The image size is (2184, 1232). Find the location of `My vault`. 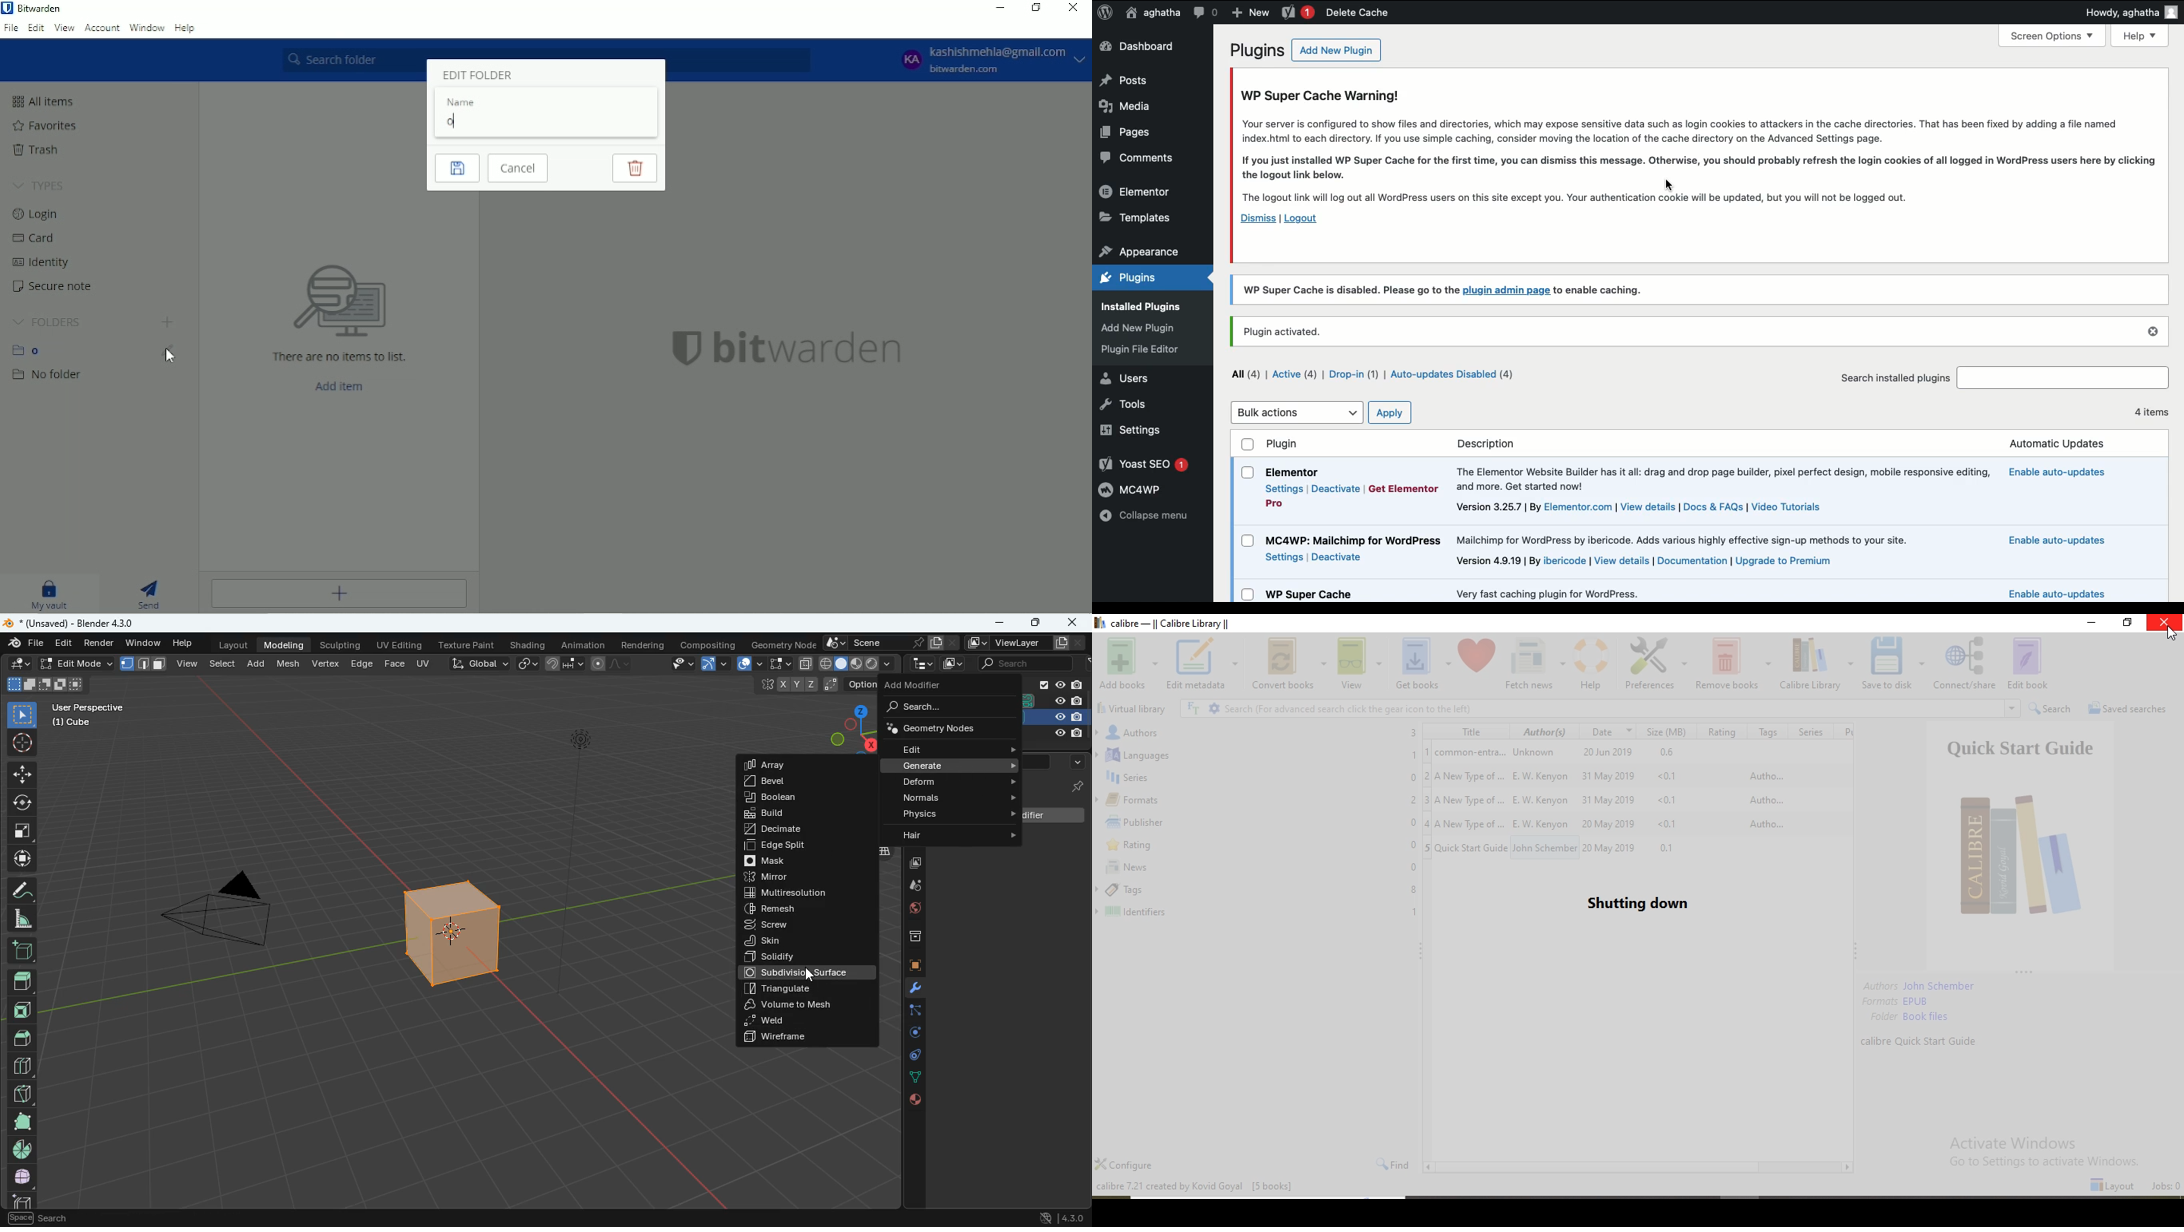

My vault is located at coordinates (51, 596).